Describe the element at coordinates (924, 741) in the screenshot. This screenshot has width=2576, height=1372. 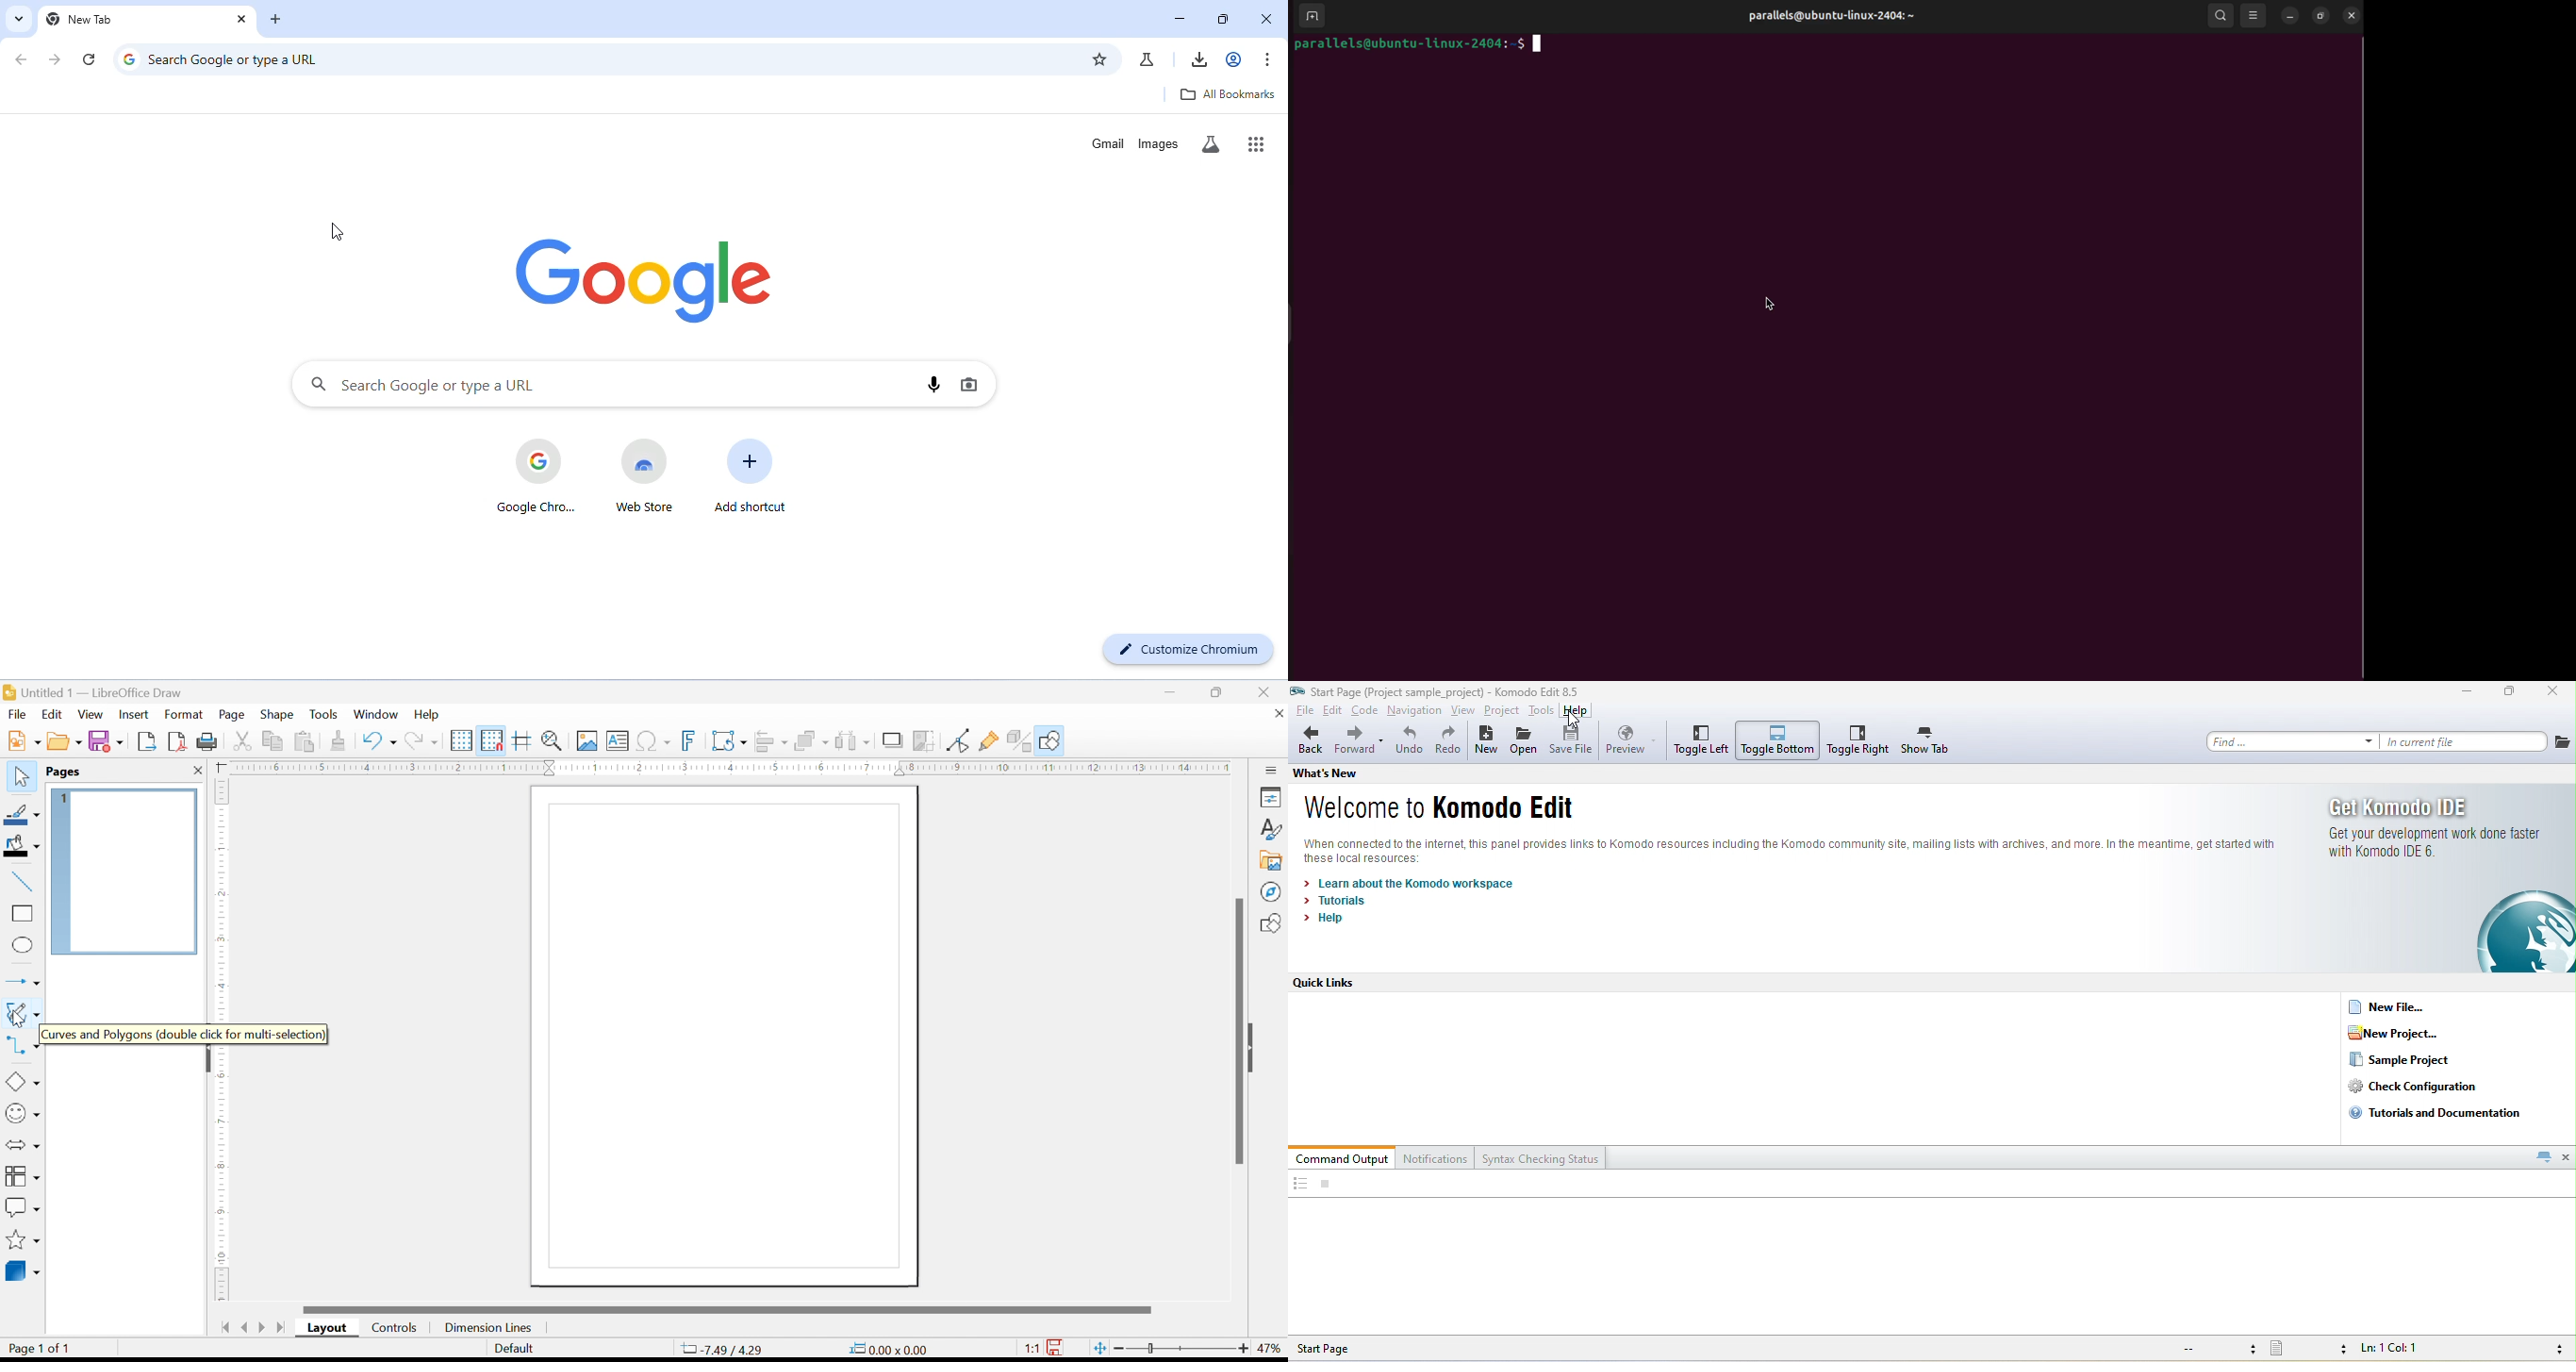
I see `crop image` at that location.